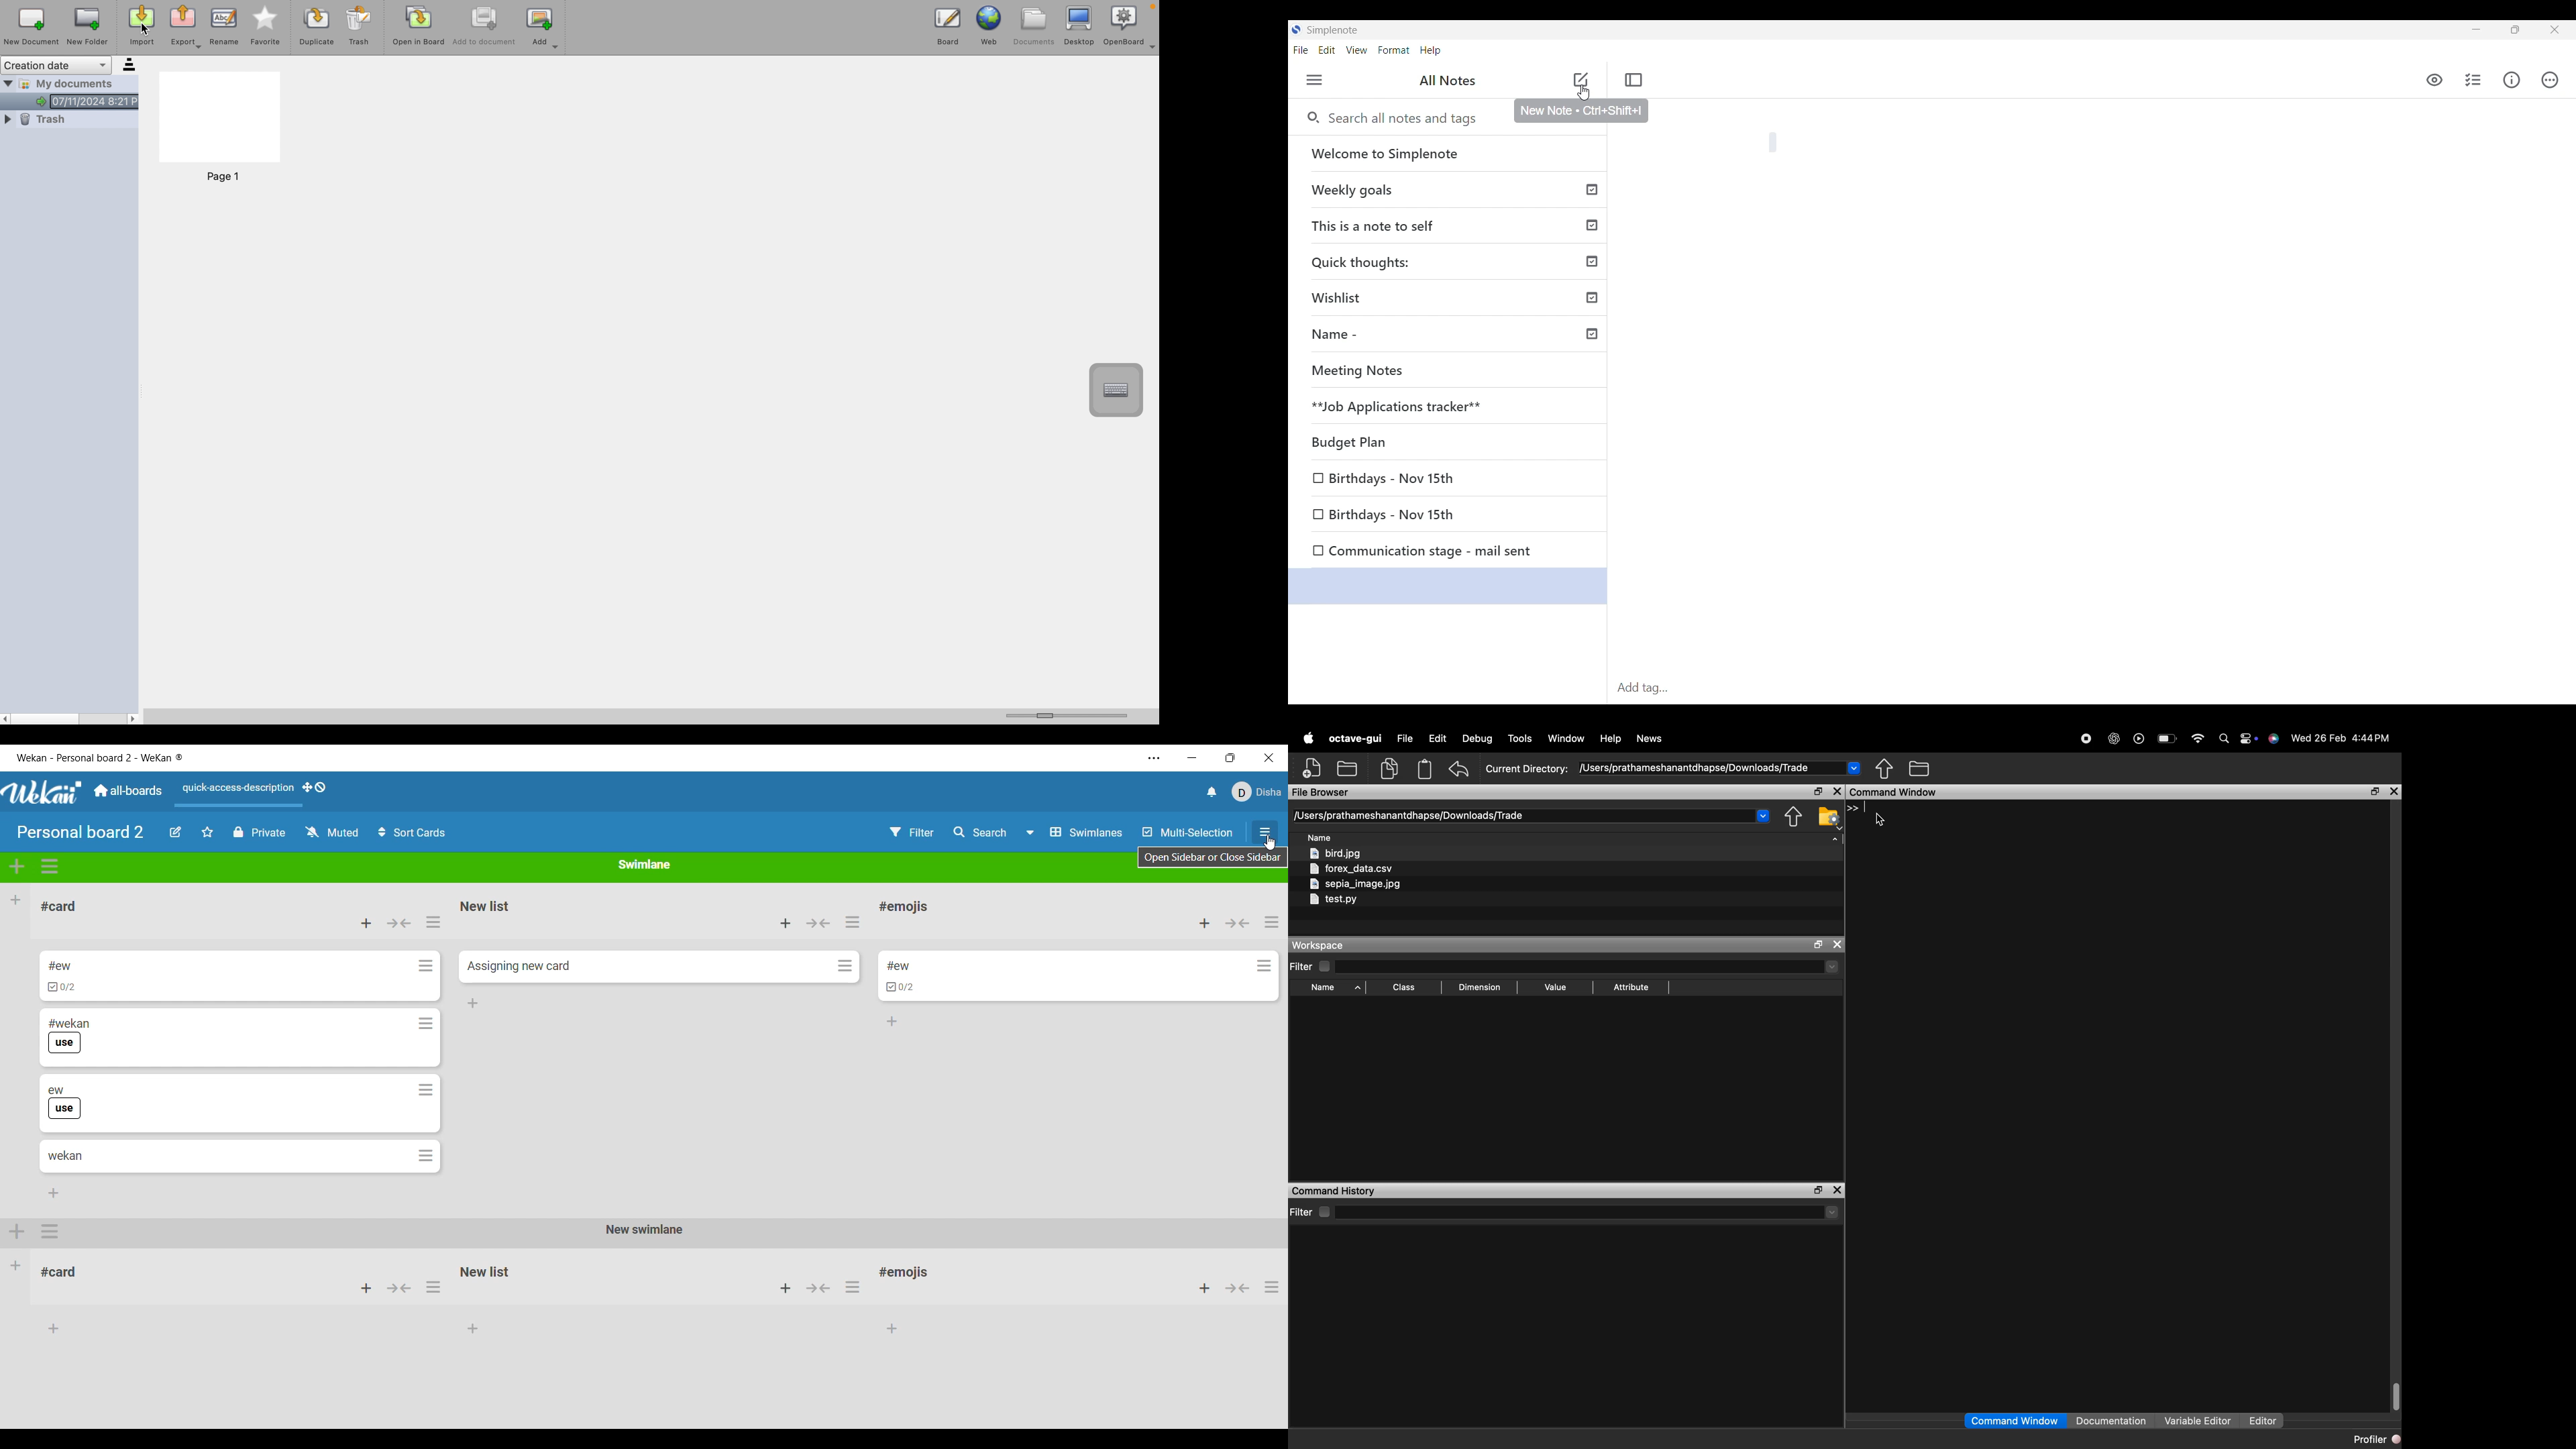 This screenshot has height=1456, width=2576. I want to click on Menu, so click(1315, 80).